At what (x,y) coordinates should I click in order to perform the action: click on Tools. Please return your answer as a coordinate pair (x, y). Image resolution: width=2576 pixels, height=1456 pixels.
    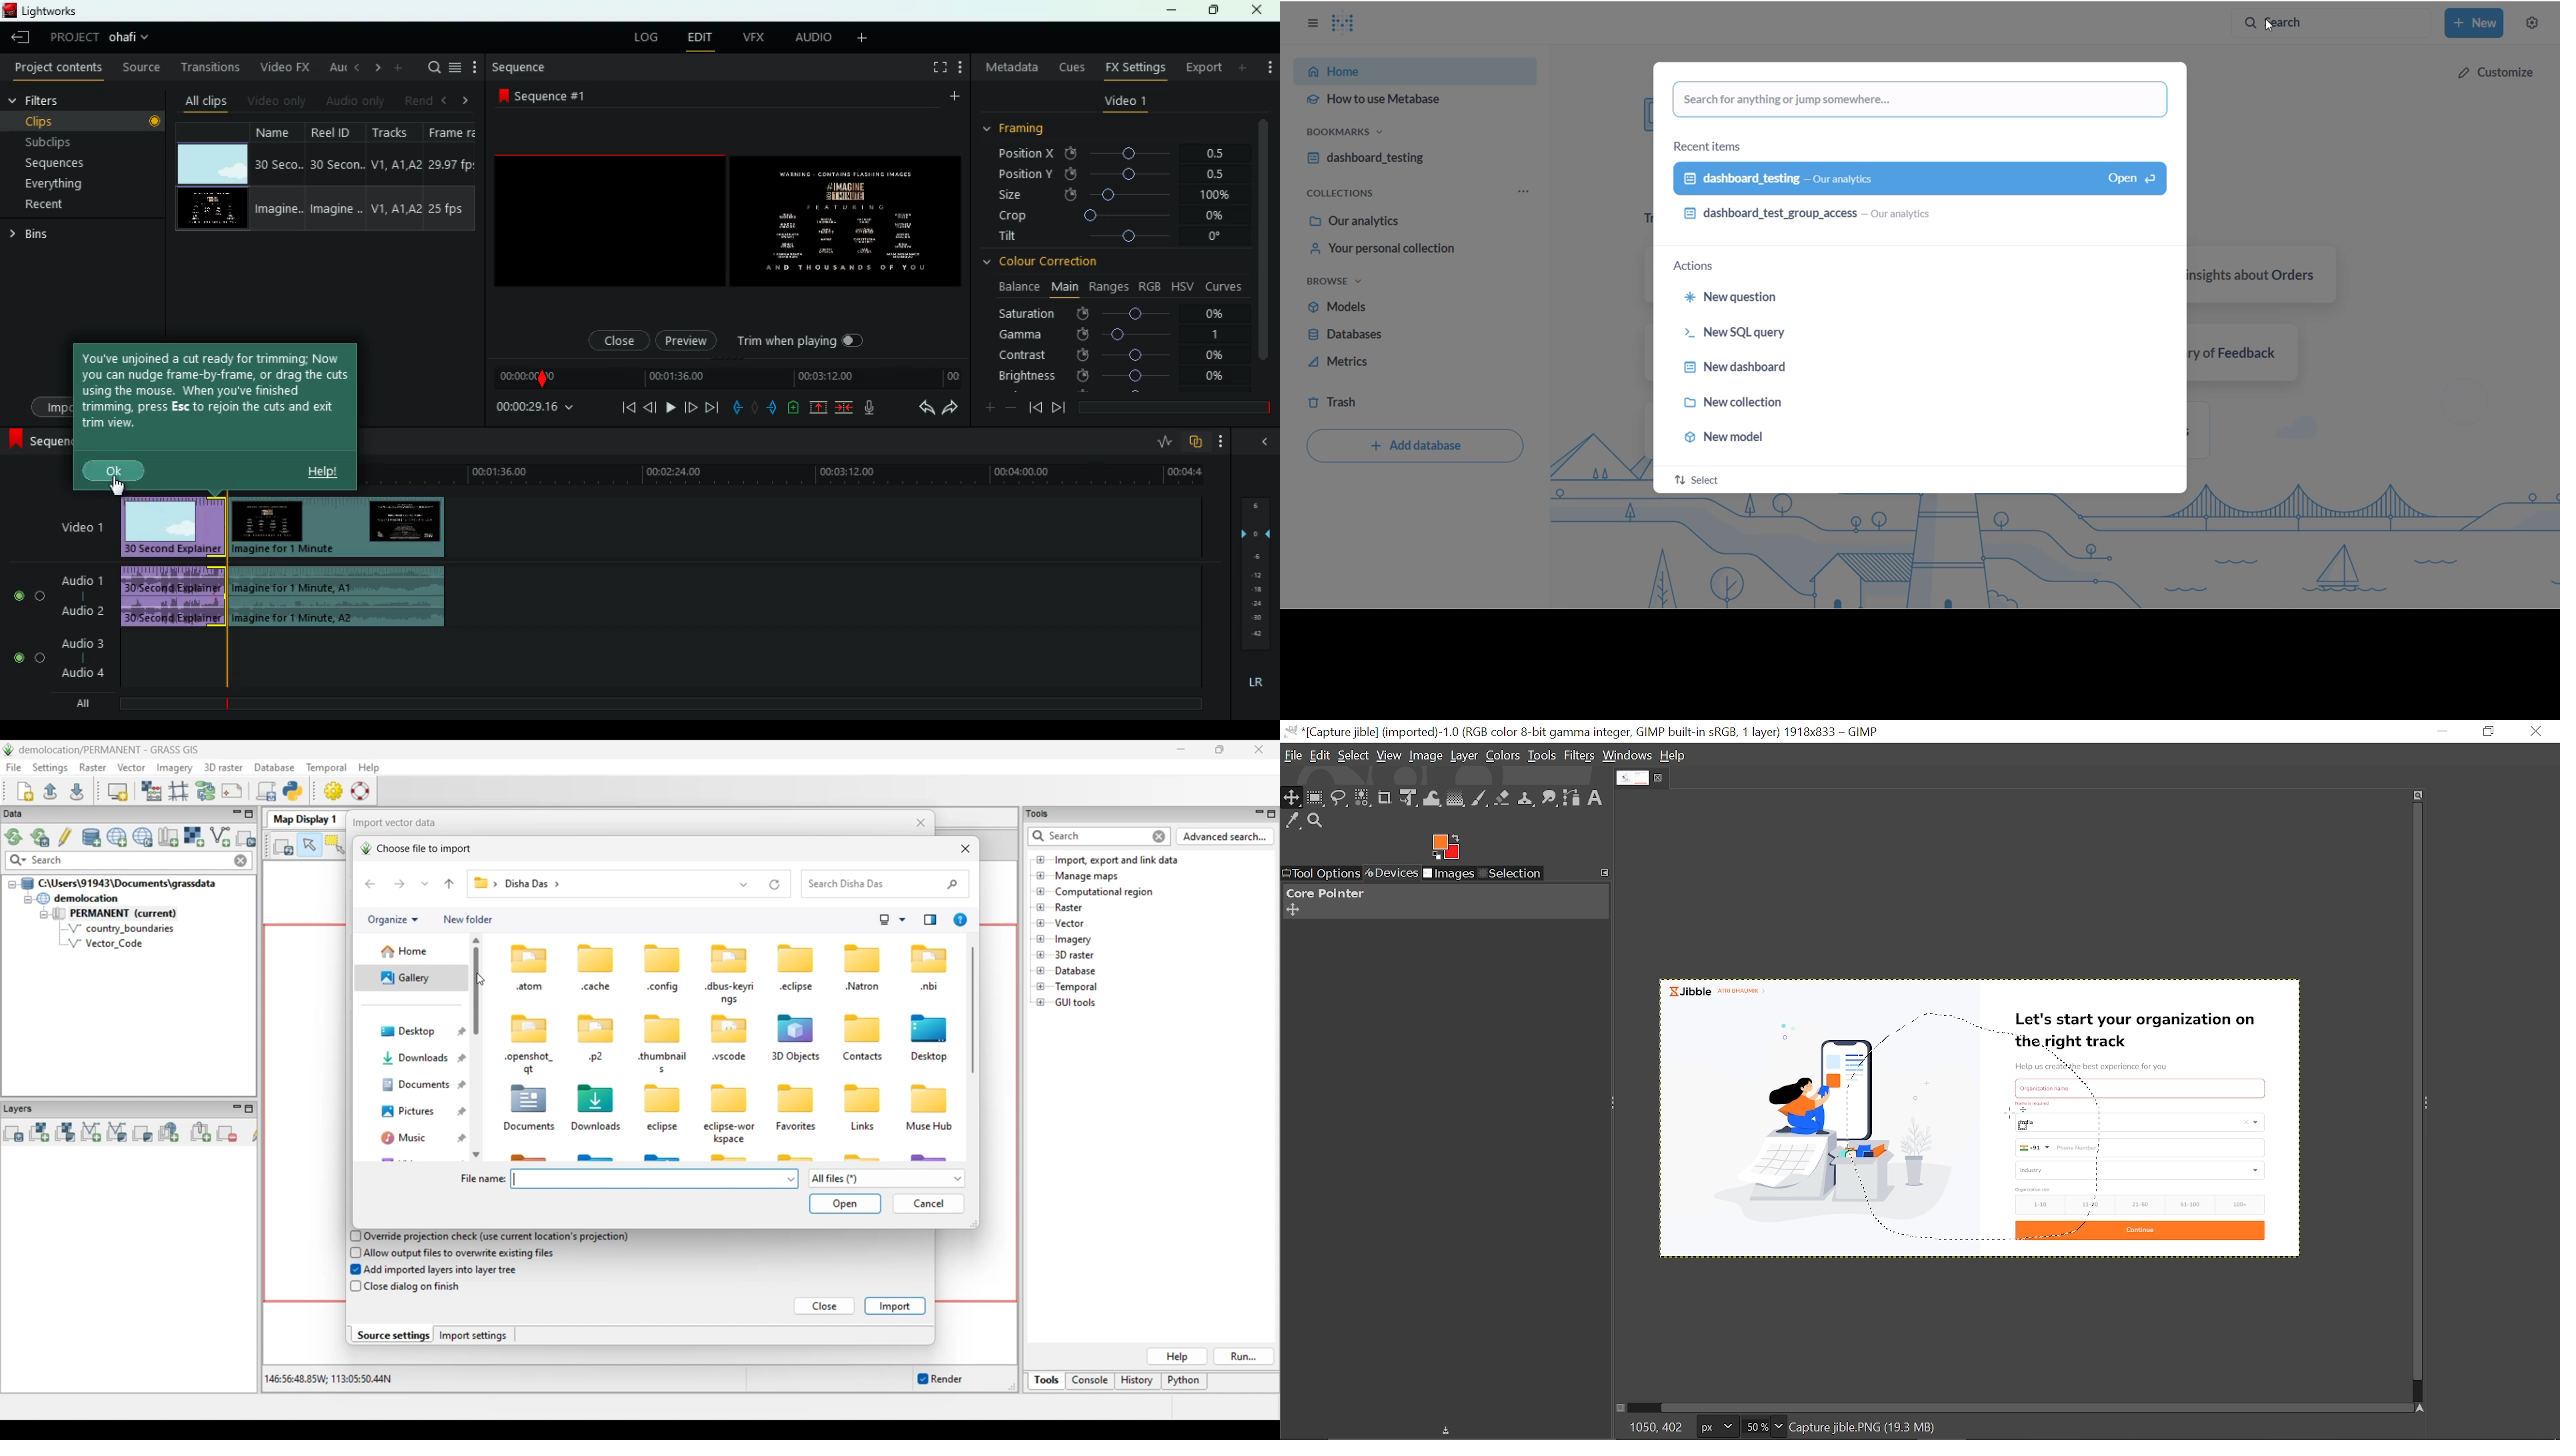
    Looking at the image, I should click on (1542, 755).